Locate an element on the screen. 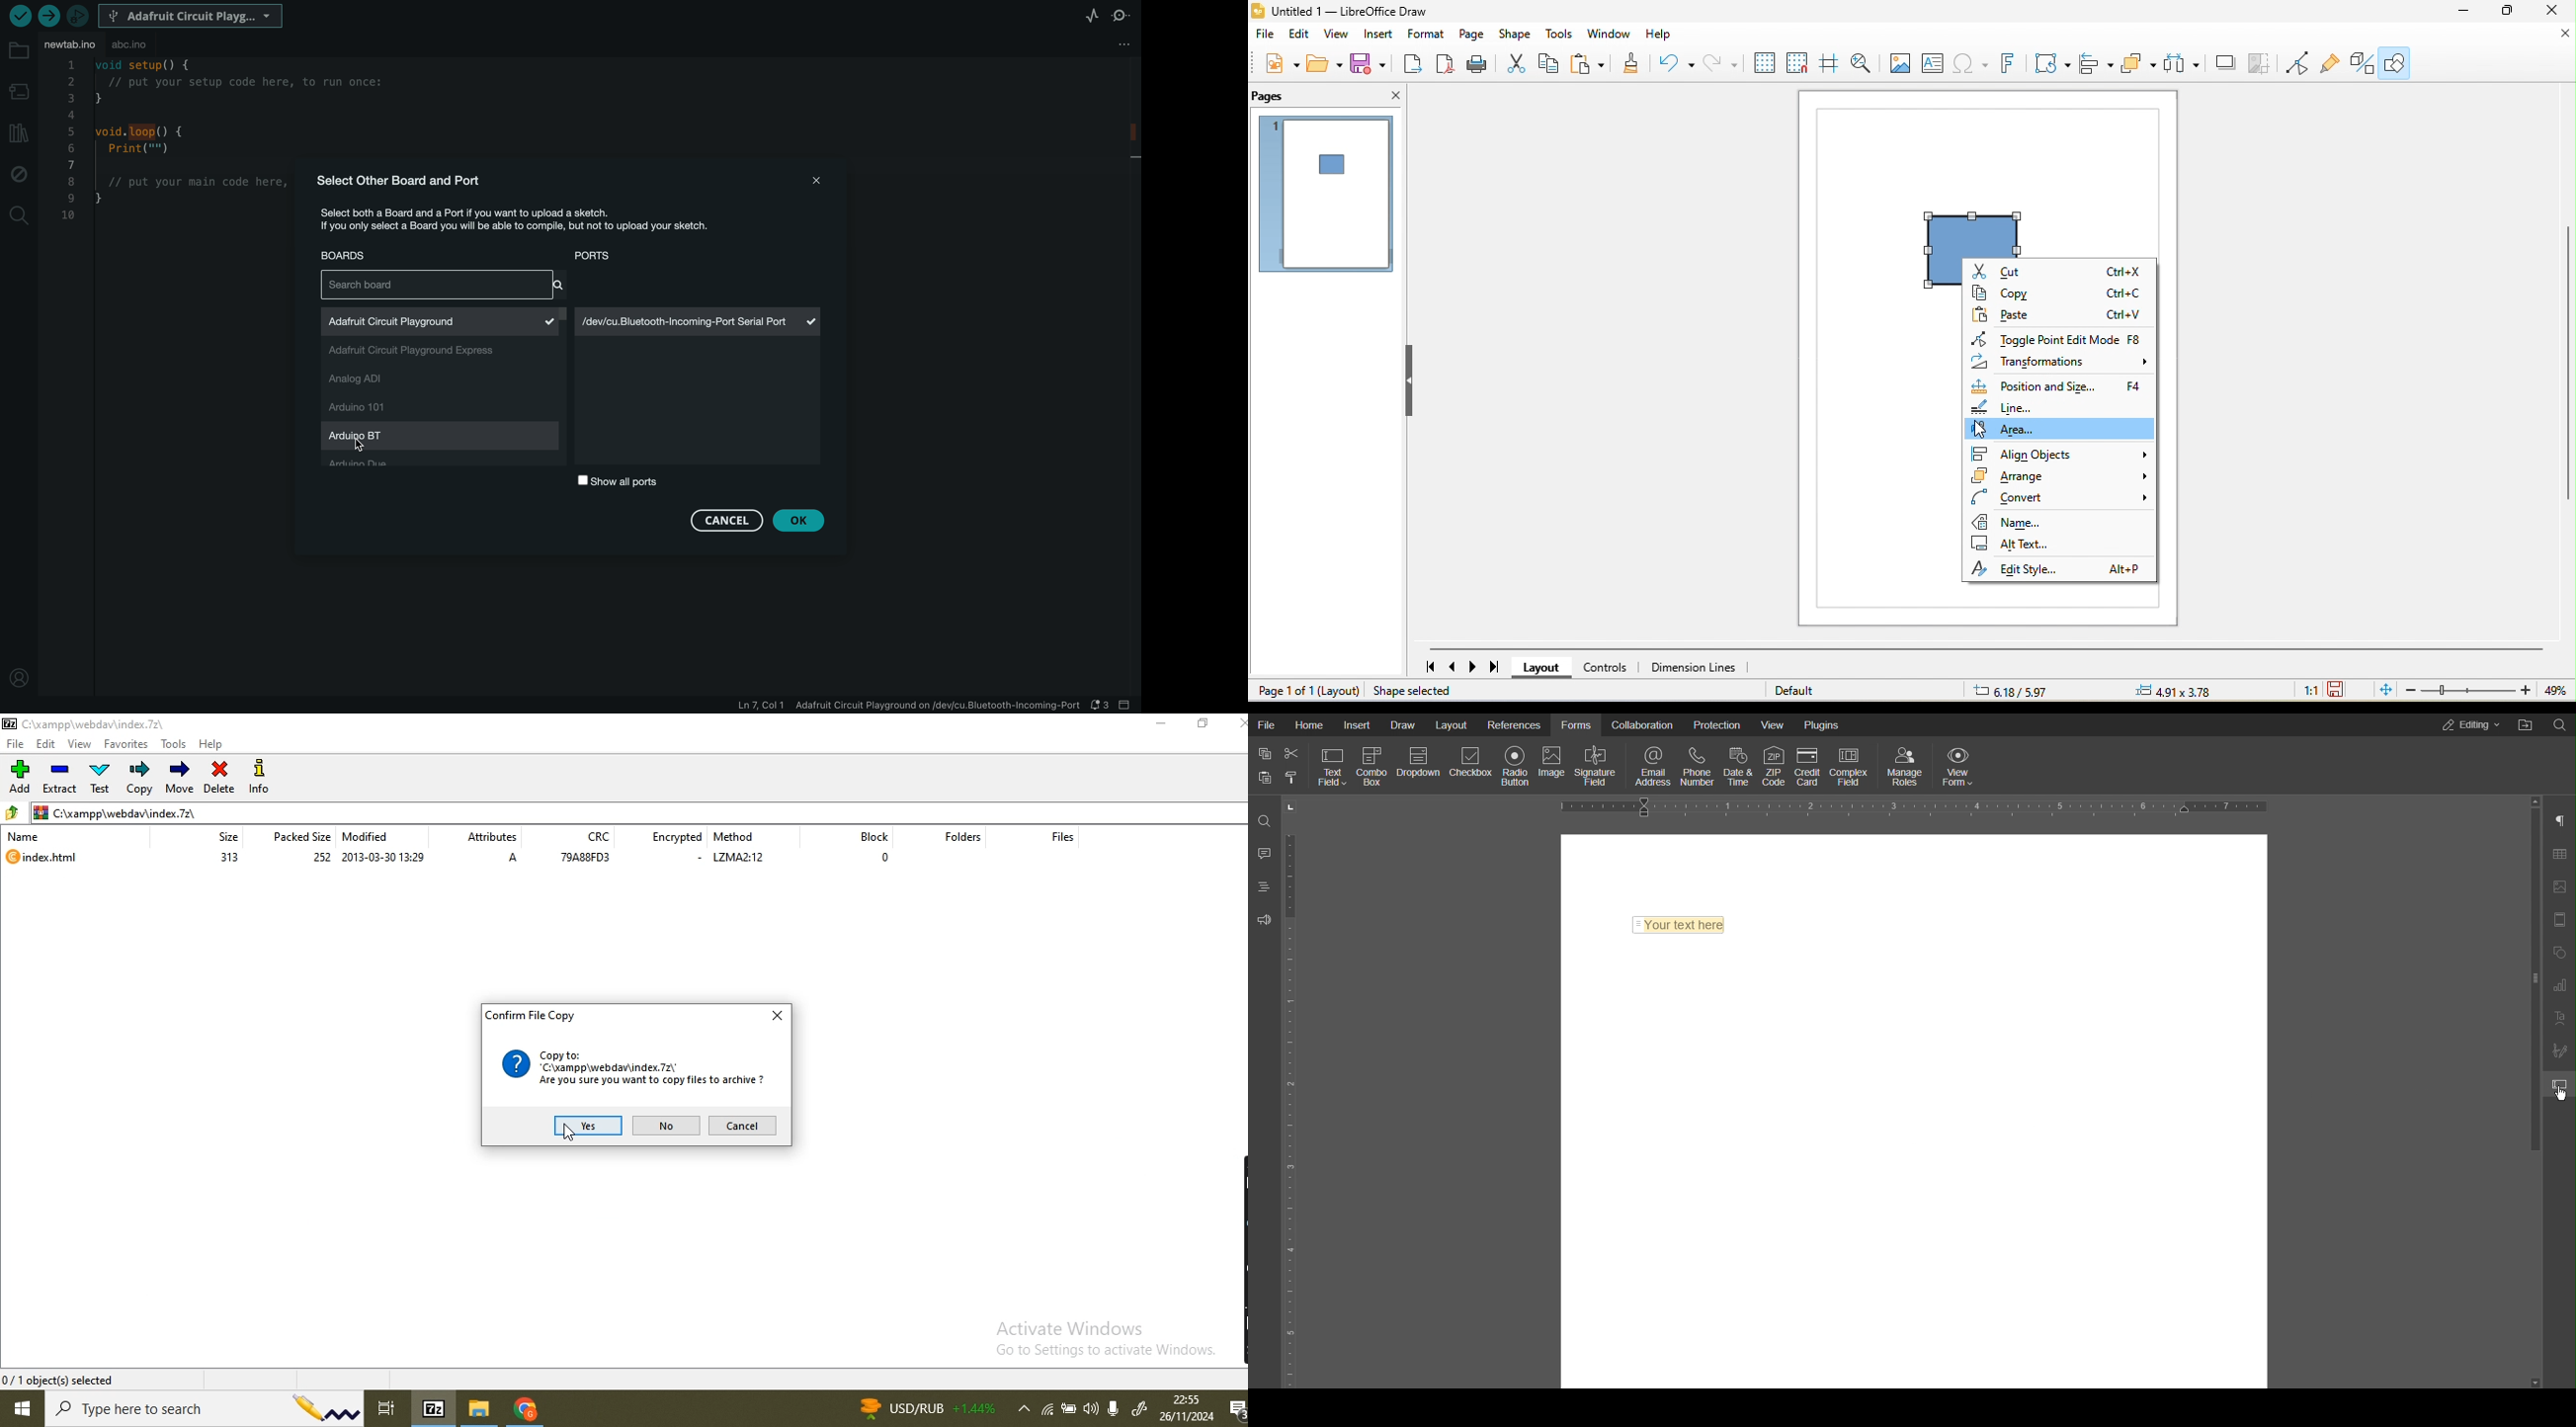 This screenshot has width=2576, height=1428. the document has been modified click to save the document is located at coordinates (2340, 690).